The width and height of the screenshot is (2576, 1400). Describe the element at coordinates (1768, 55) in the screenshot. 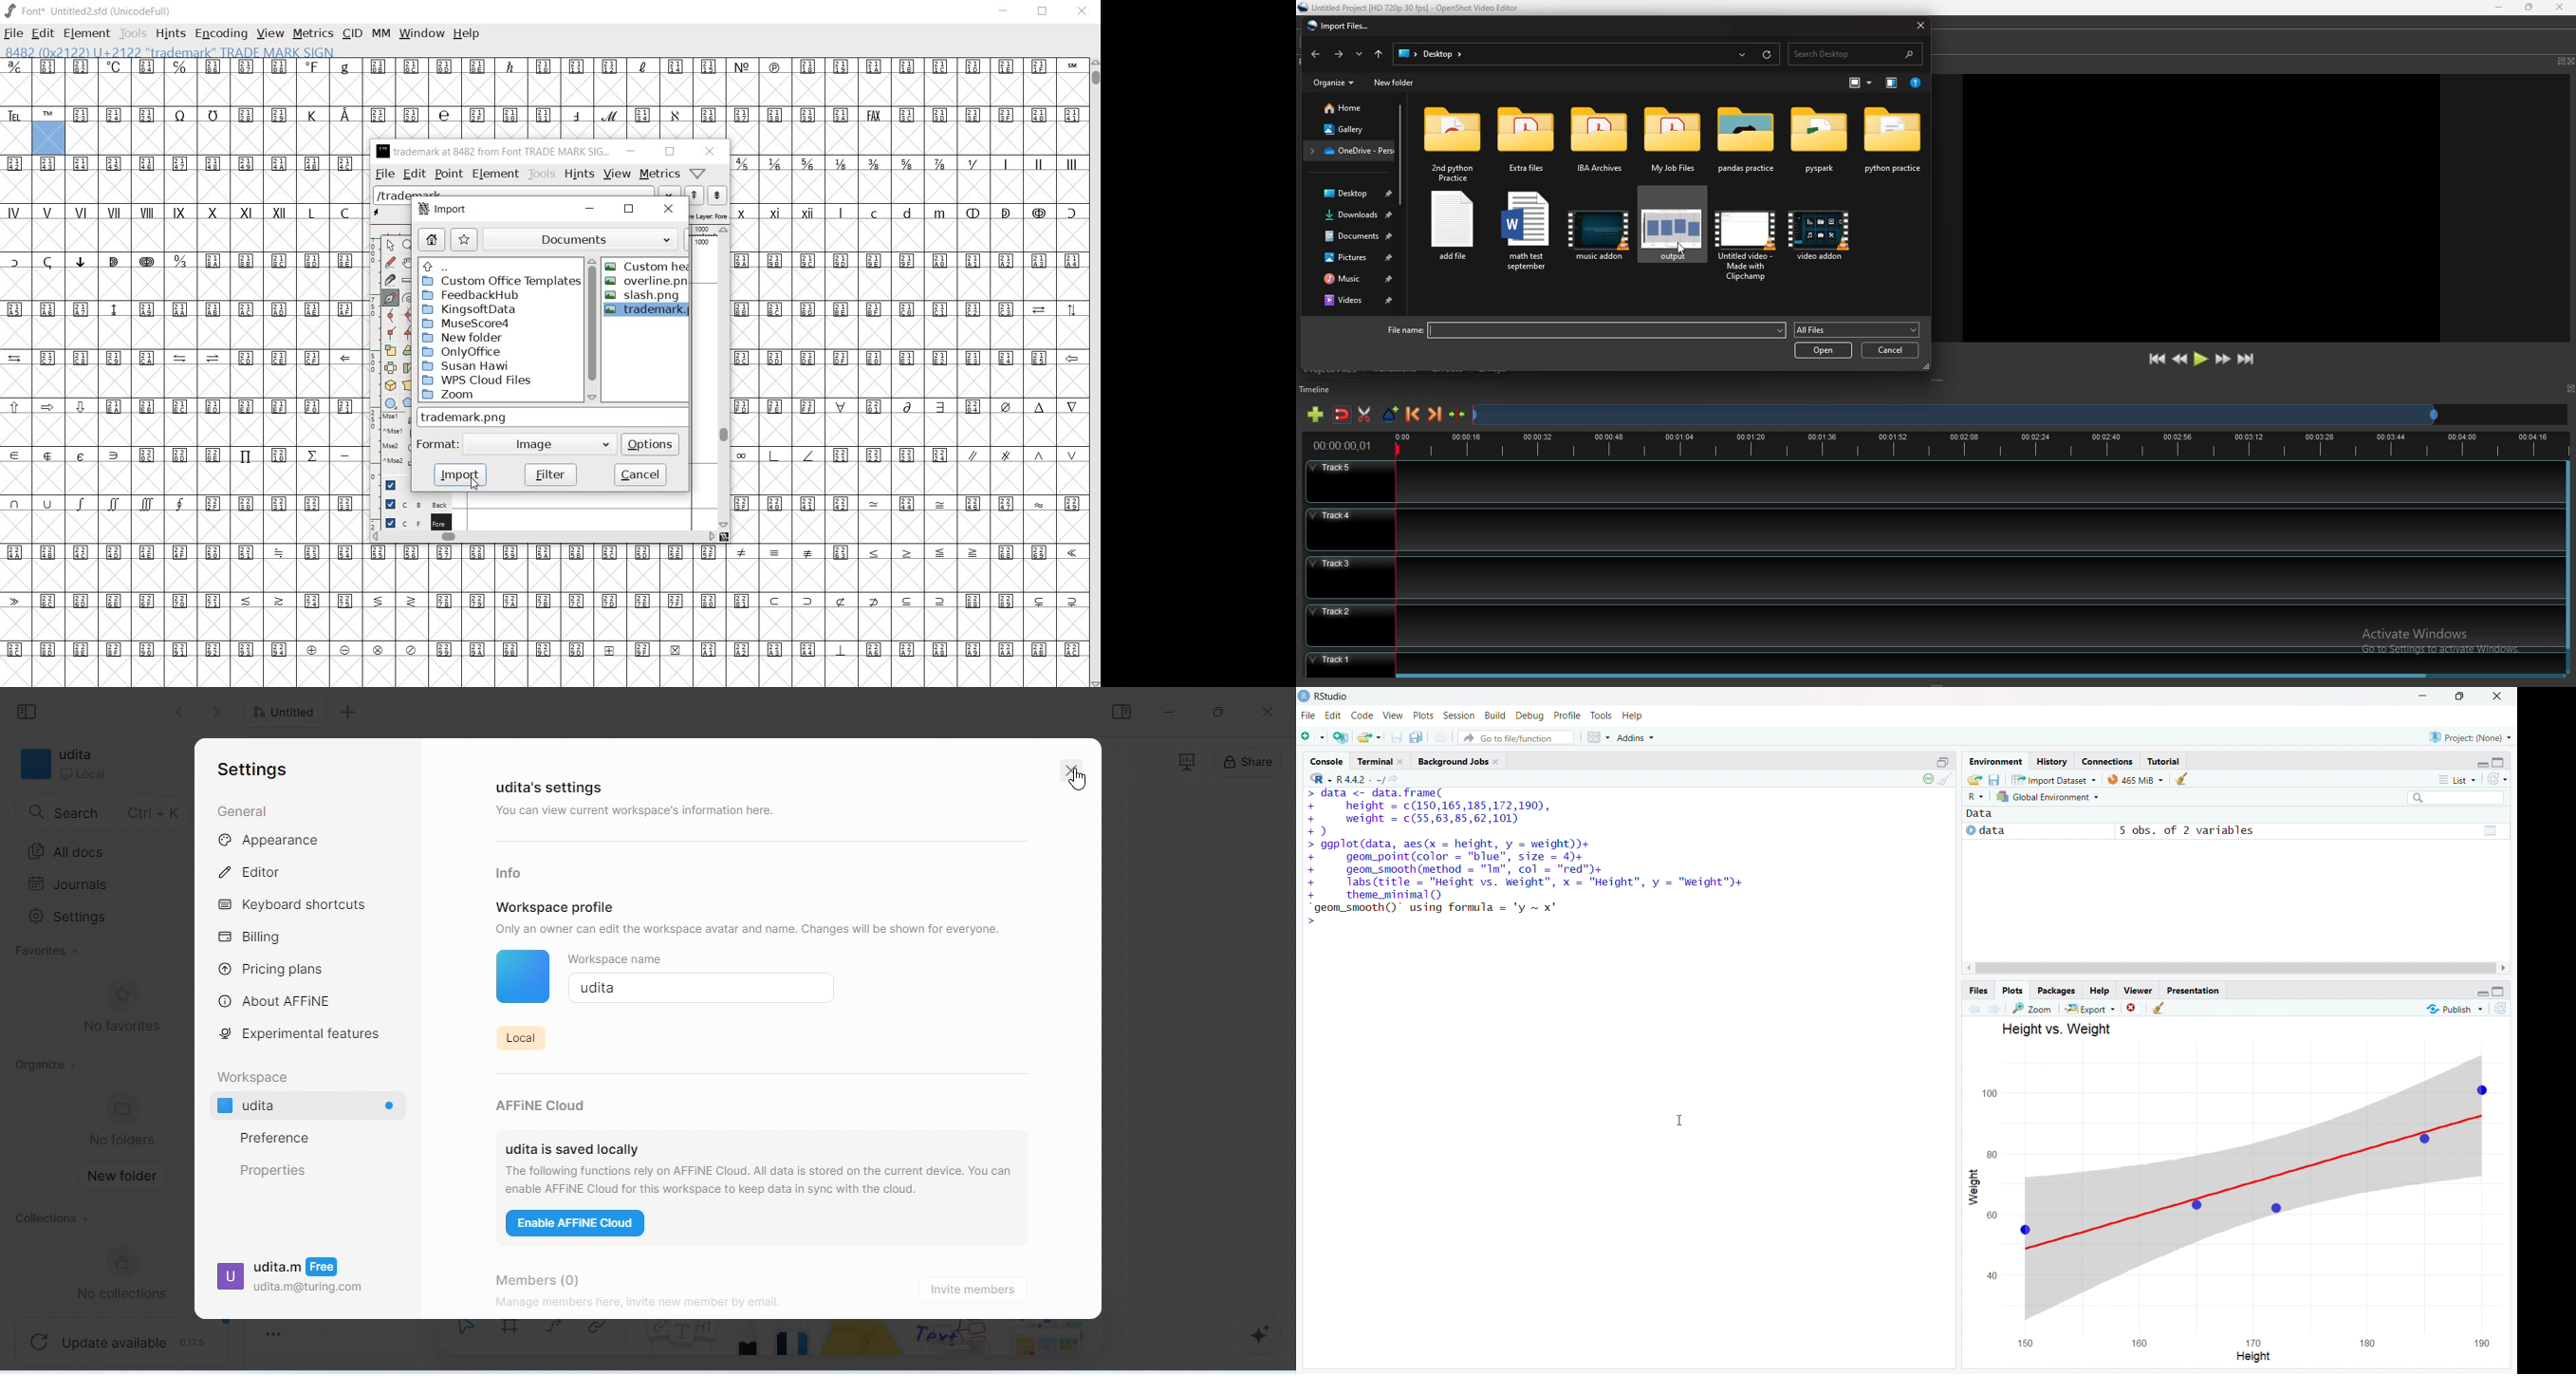

I see `refresh` at that location.